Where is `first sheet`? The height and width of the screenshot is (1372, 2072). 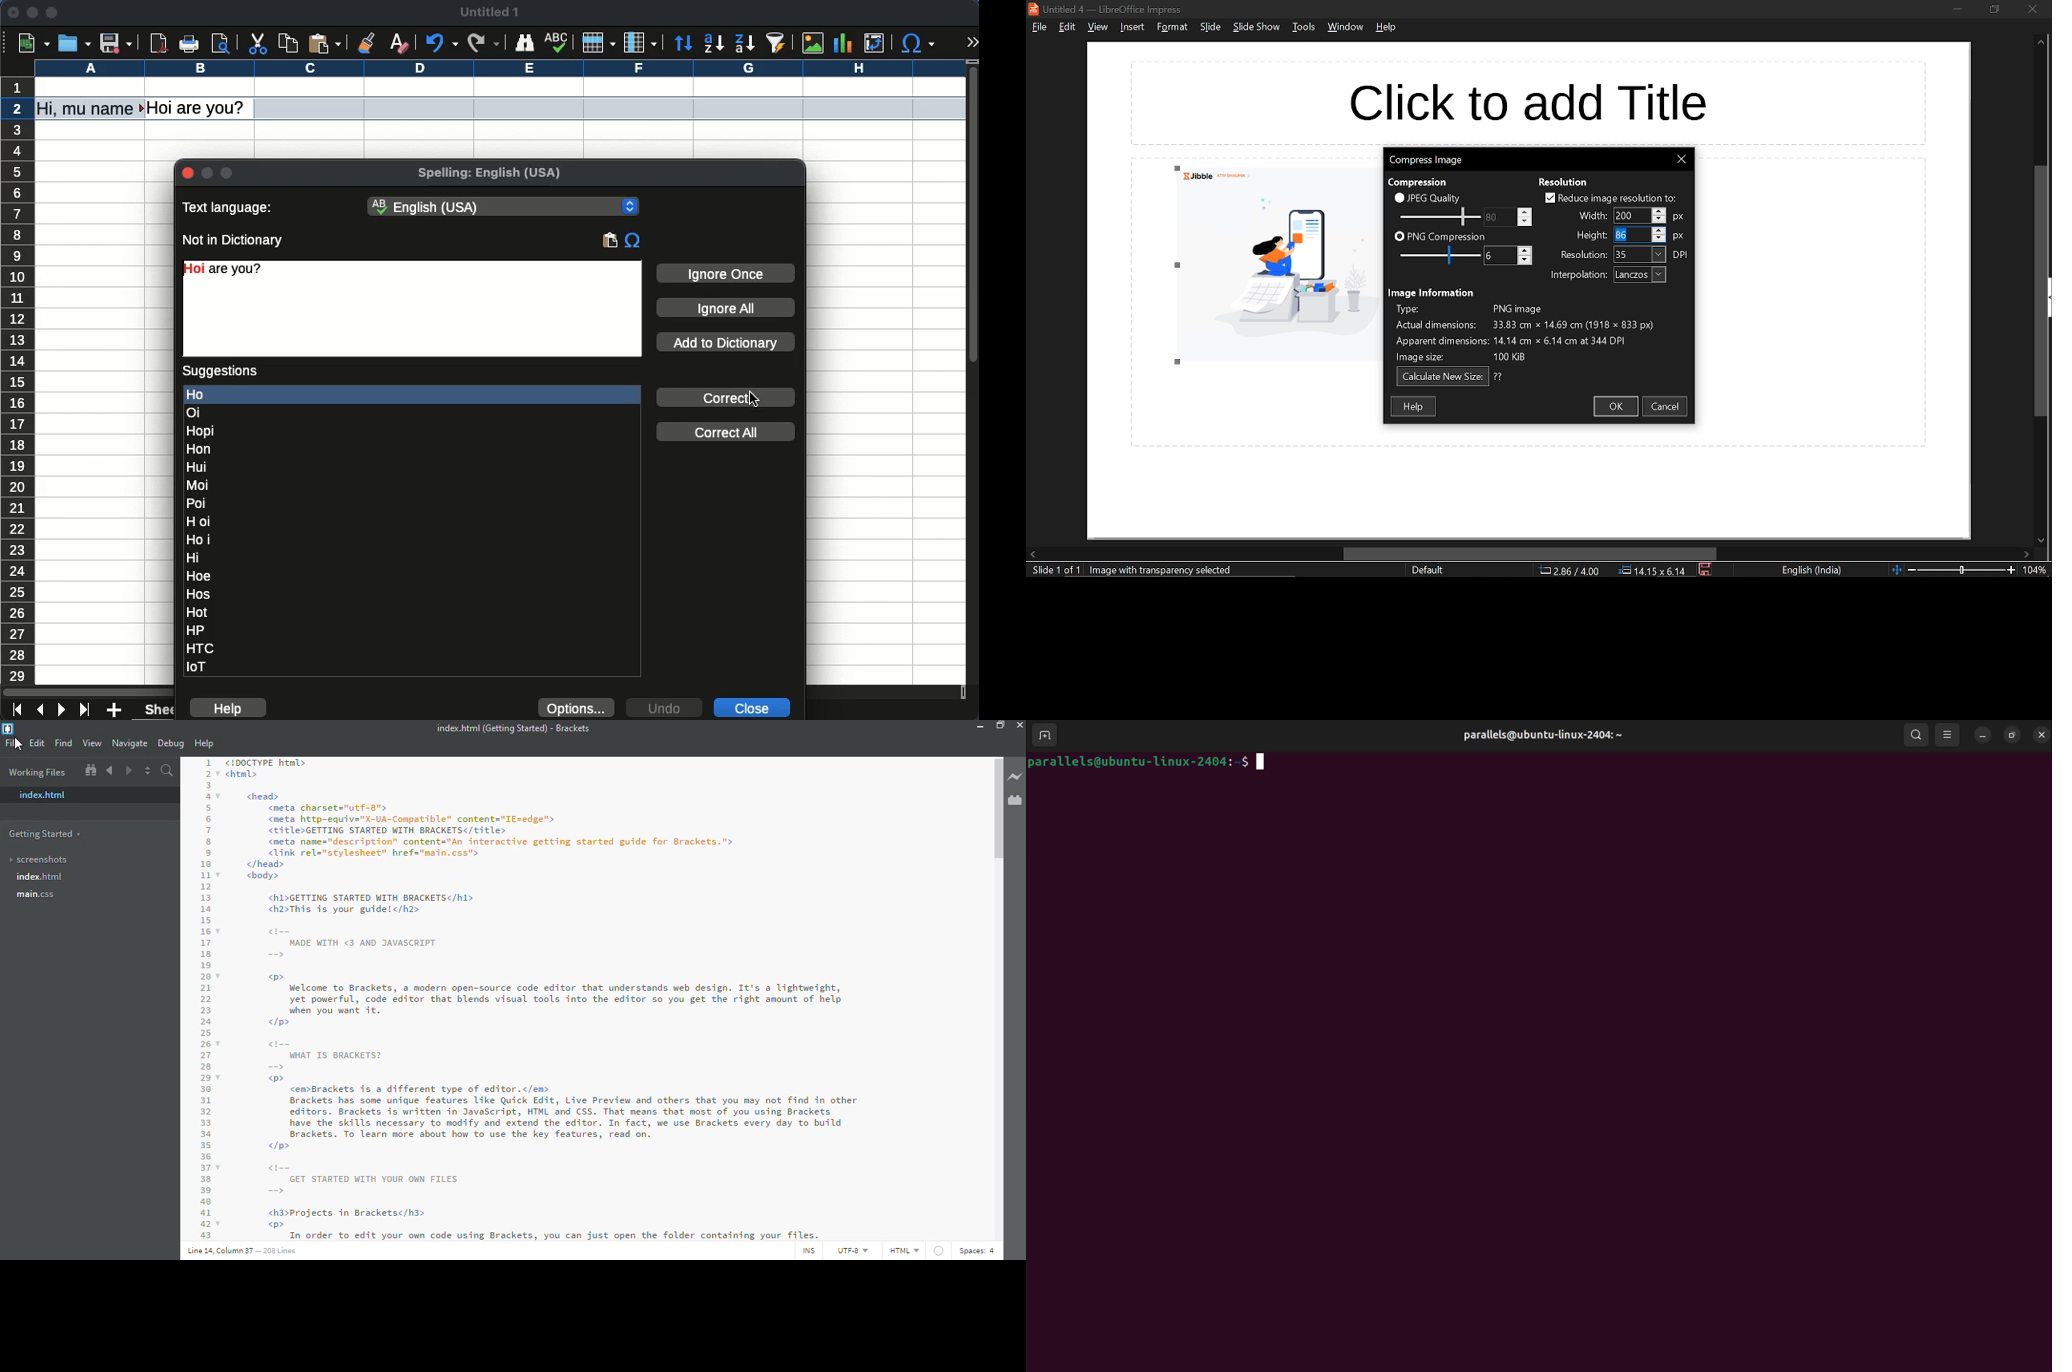
first sheet is located at coordinates (19, 709).